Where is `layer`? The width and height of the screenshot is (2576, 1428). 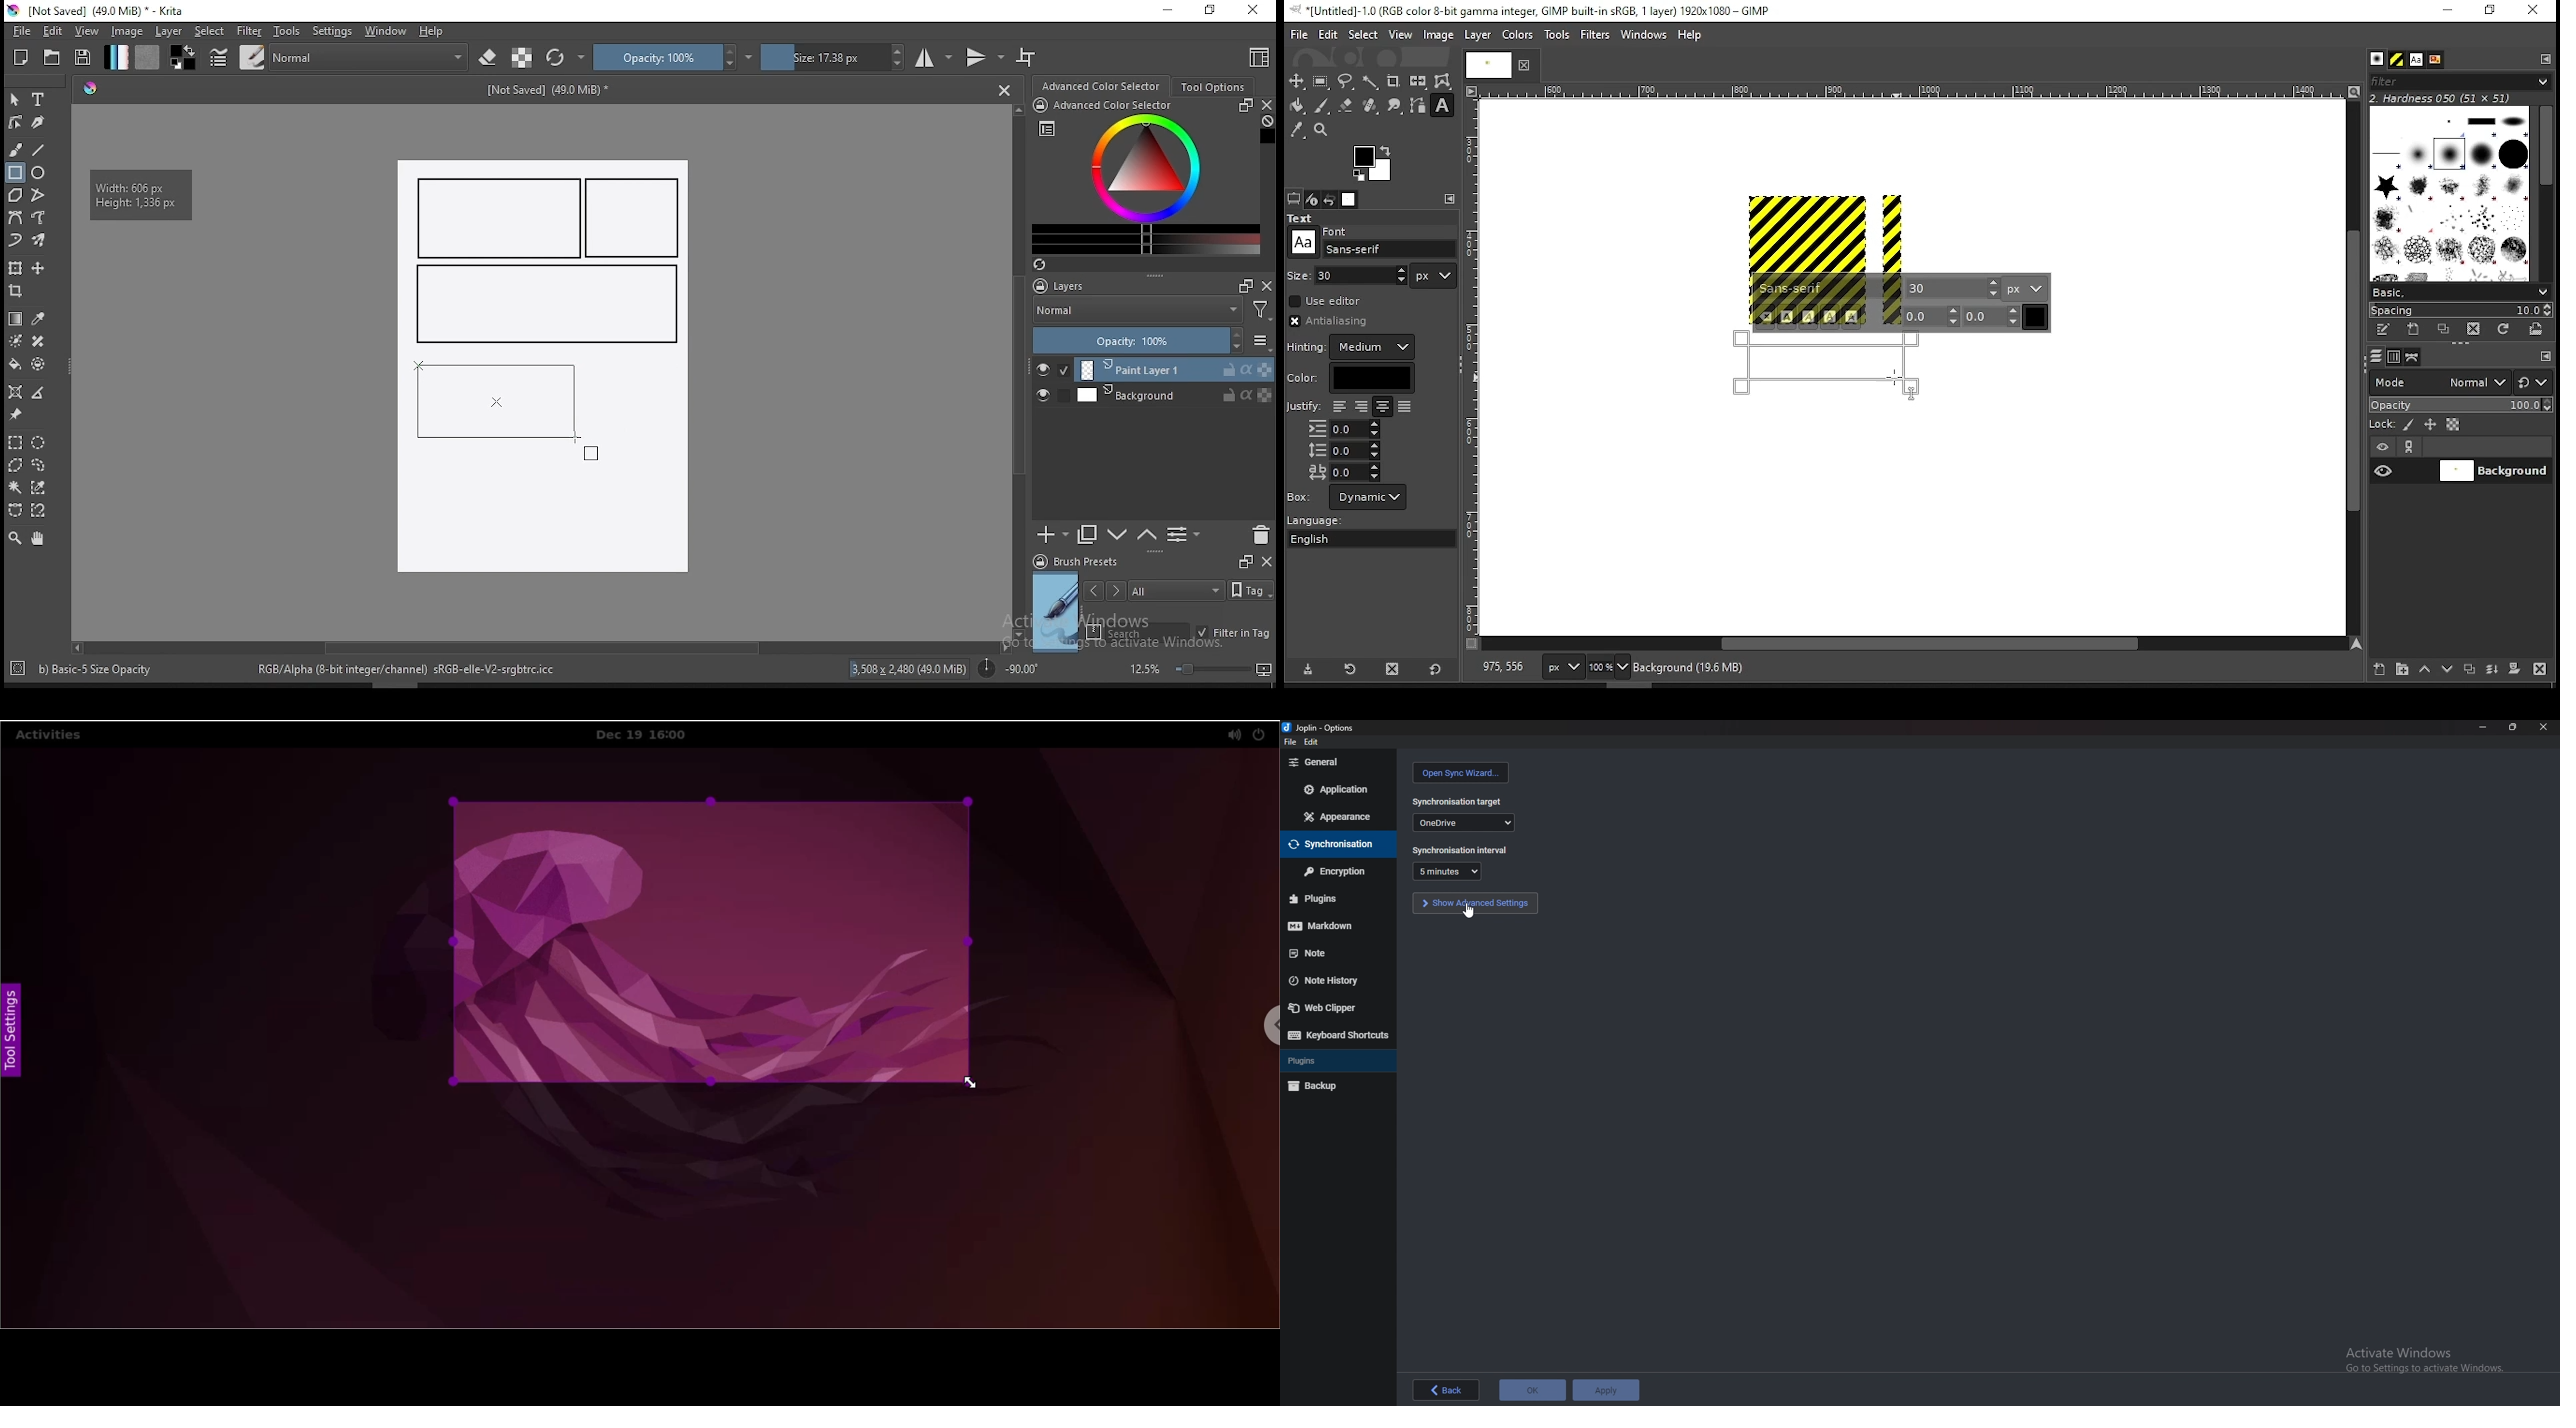 layer is located at coordinates (170, 31).